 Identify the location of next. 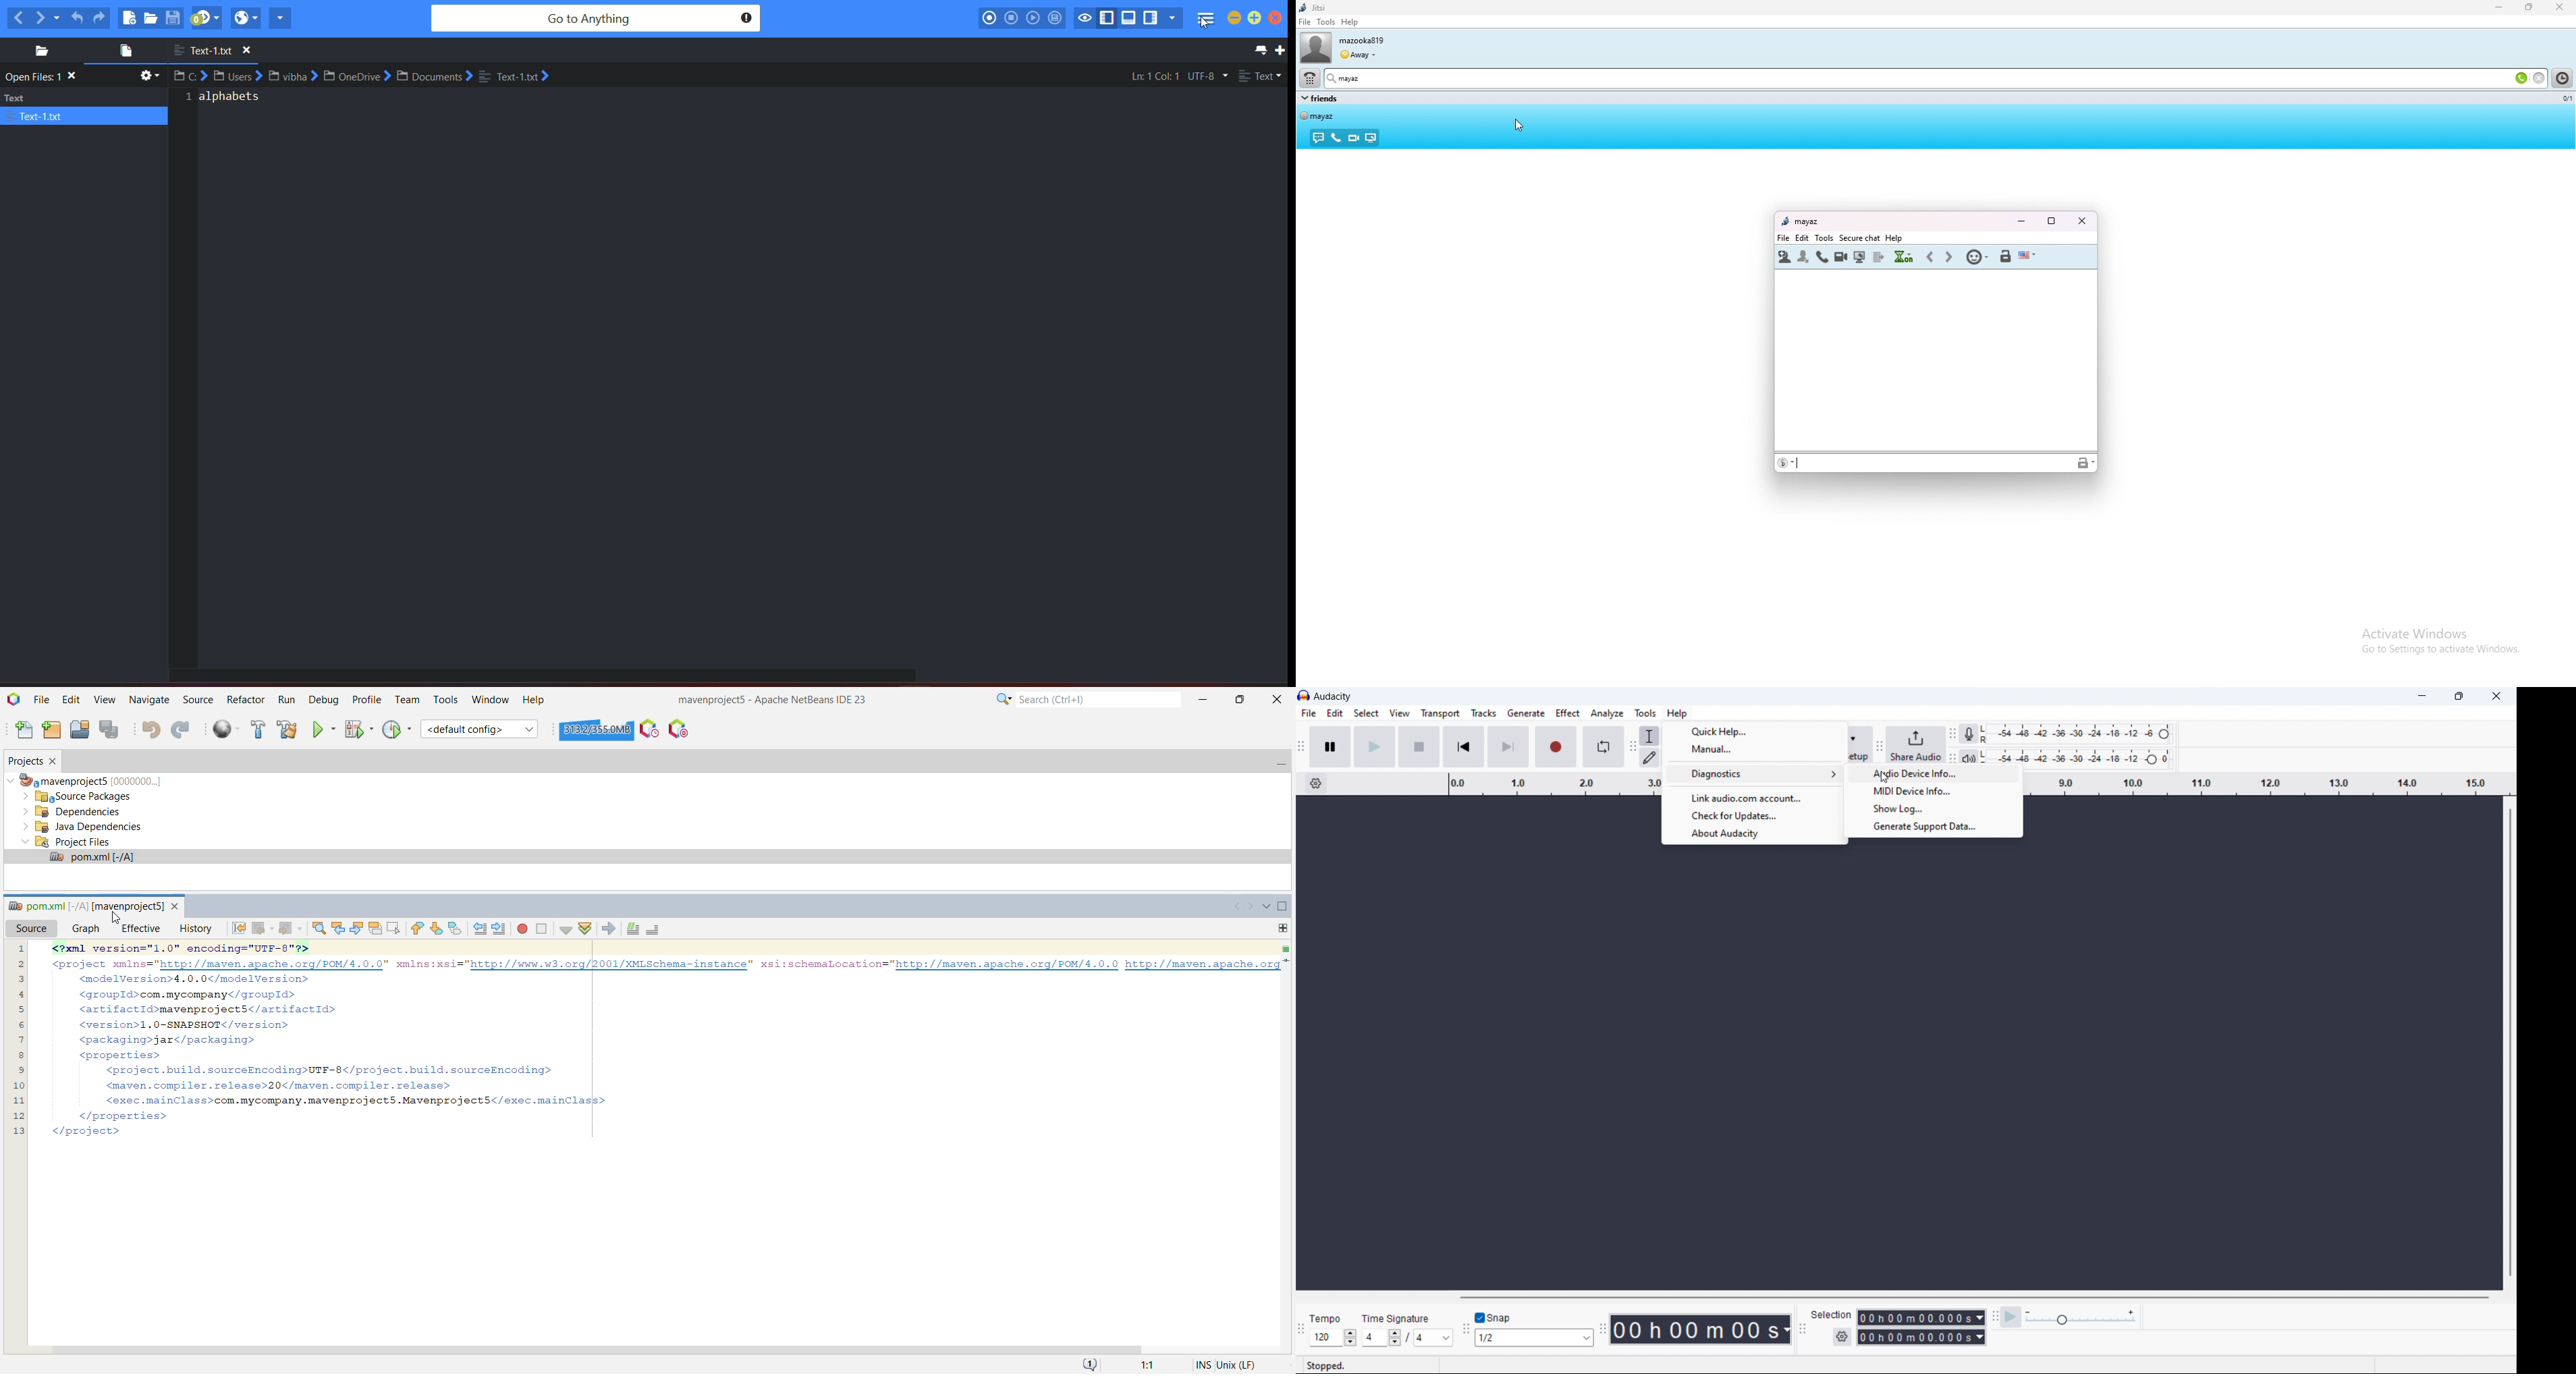
(1949, 257).